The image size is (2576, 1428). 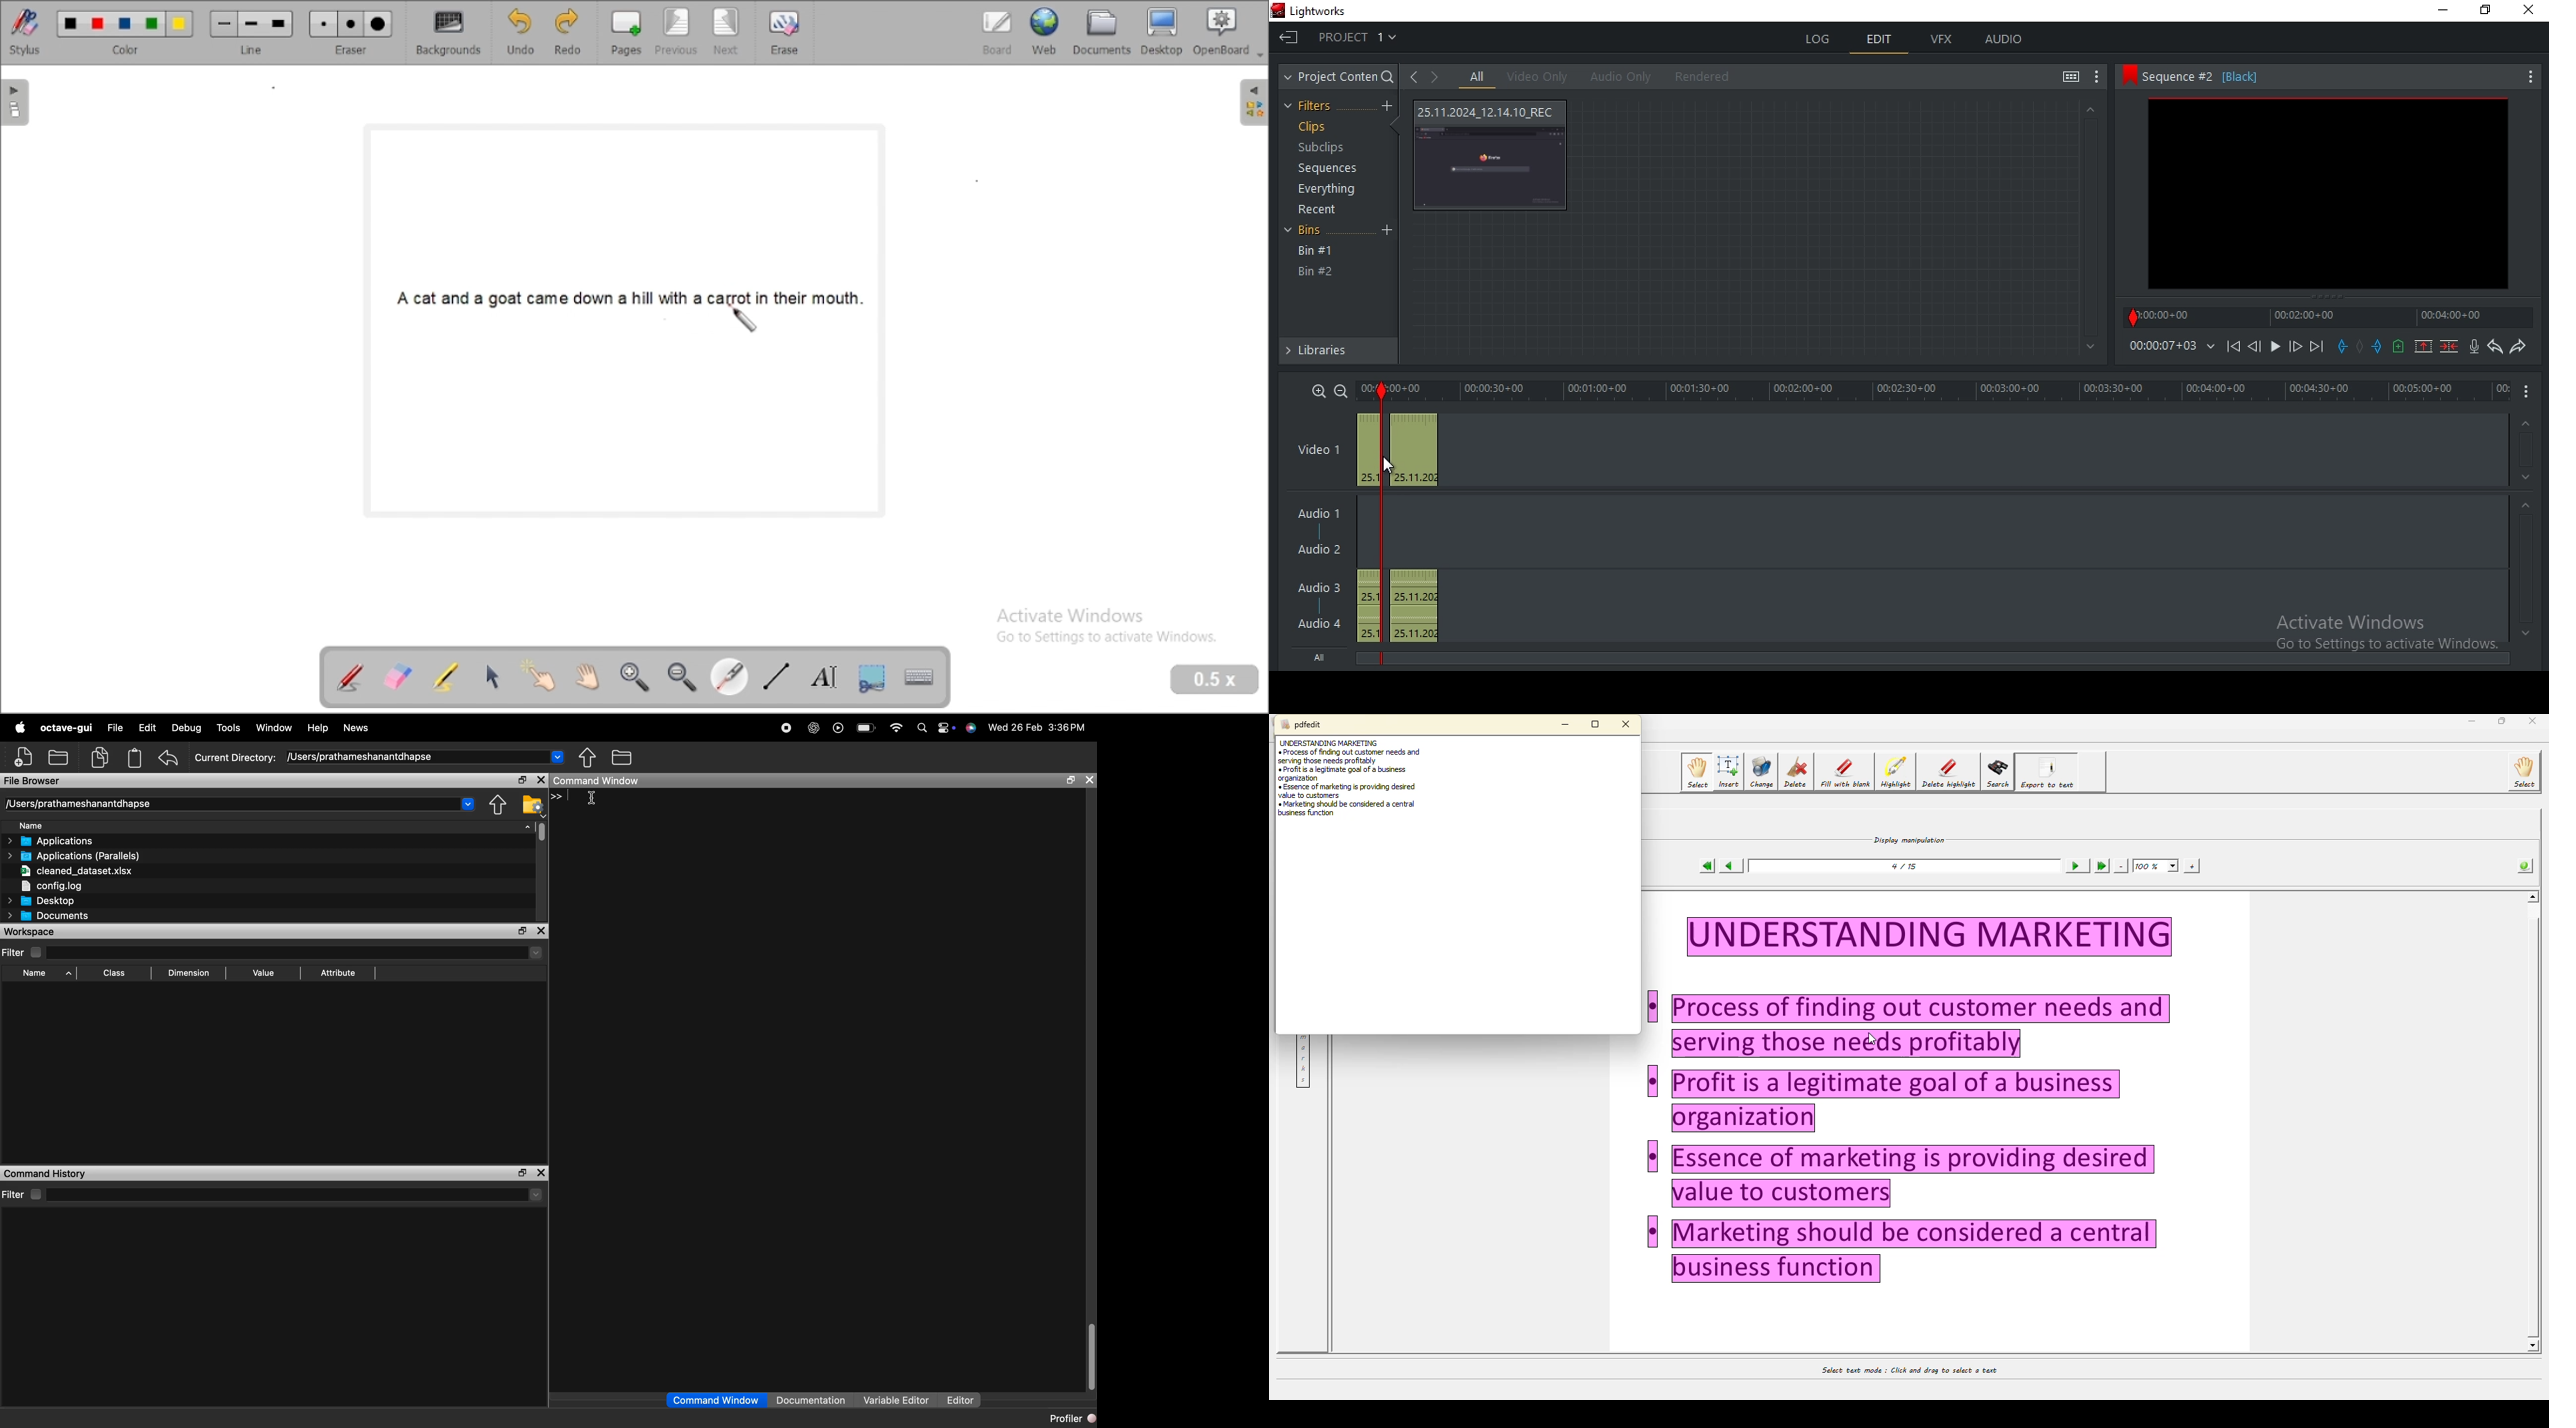 I want to click on interact with items, so click(x=537, y=674).